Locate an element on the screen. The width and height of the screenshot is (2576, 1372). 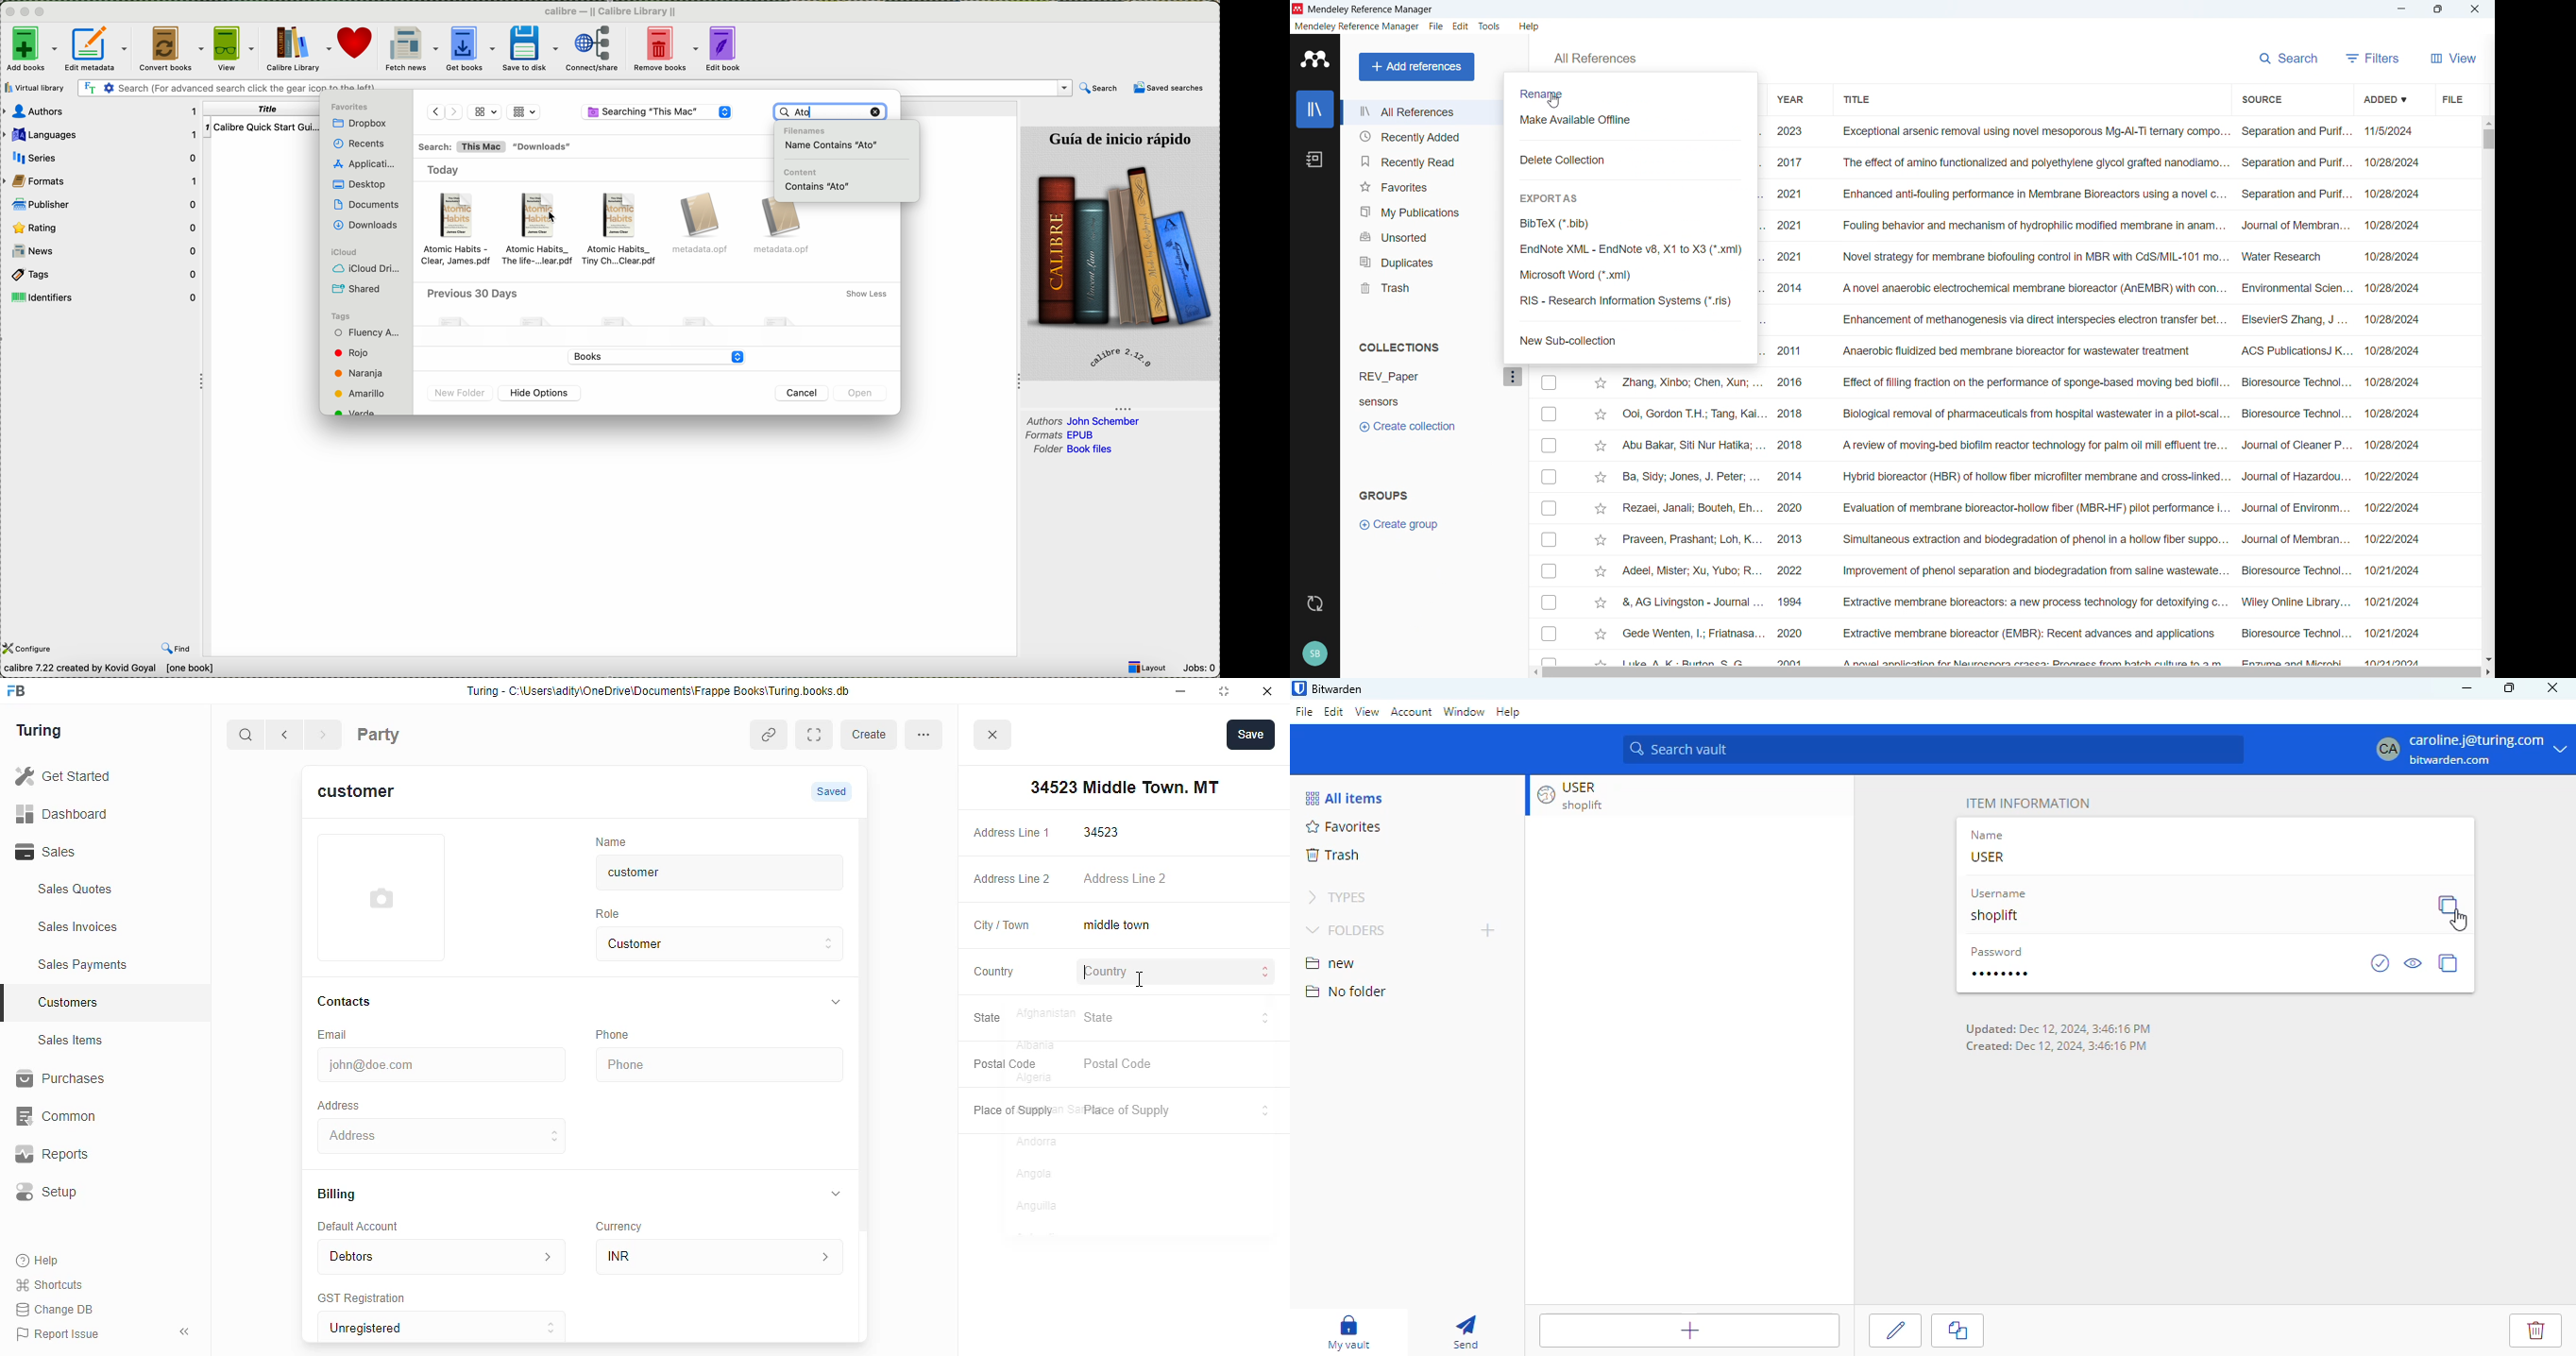
34523 Middle Town. MT is located at coordinates (1121, 788).